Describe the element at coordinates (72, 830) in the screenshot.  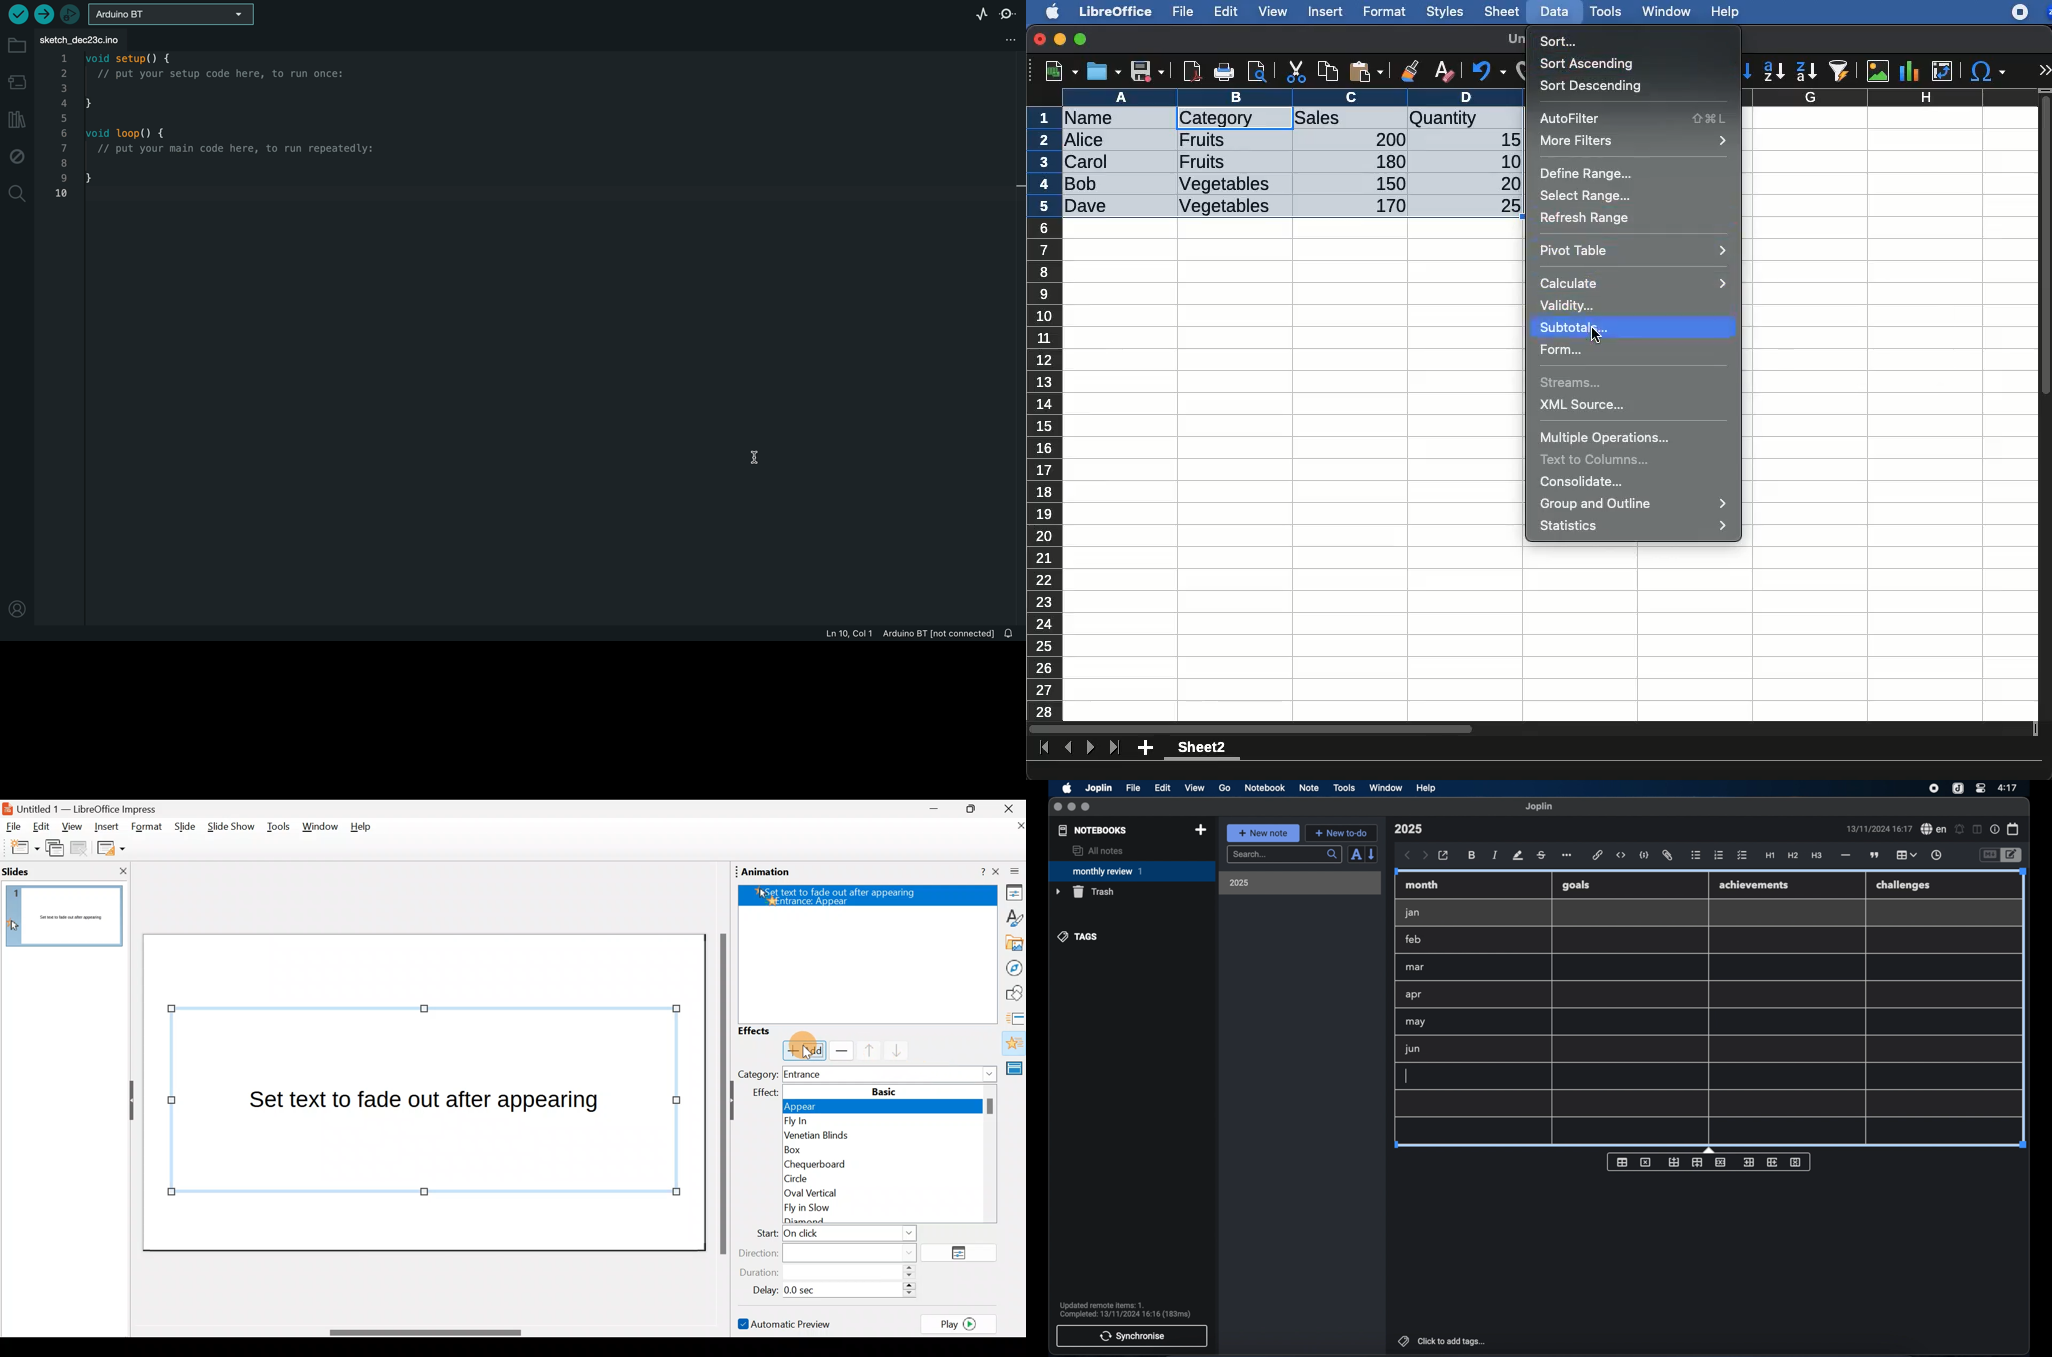
I see `View` at that location.